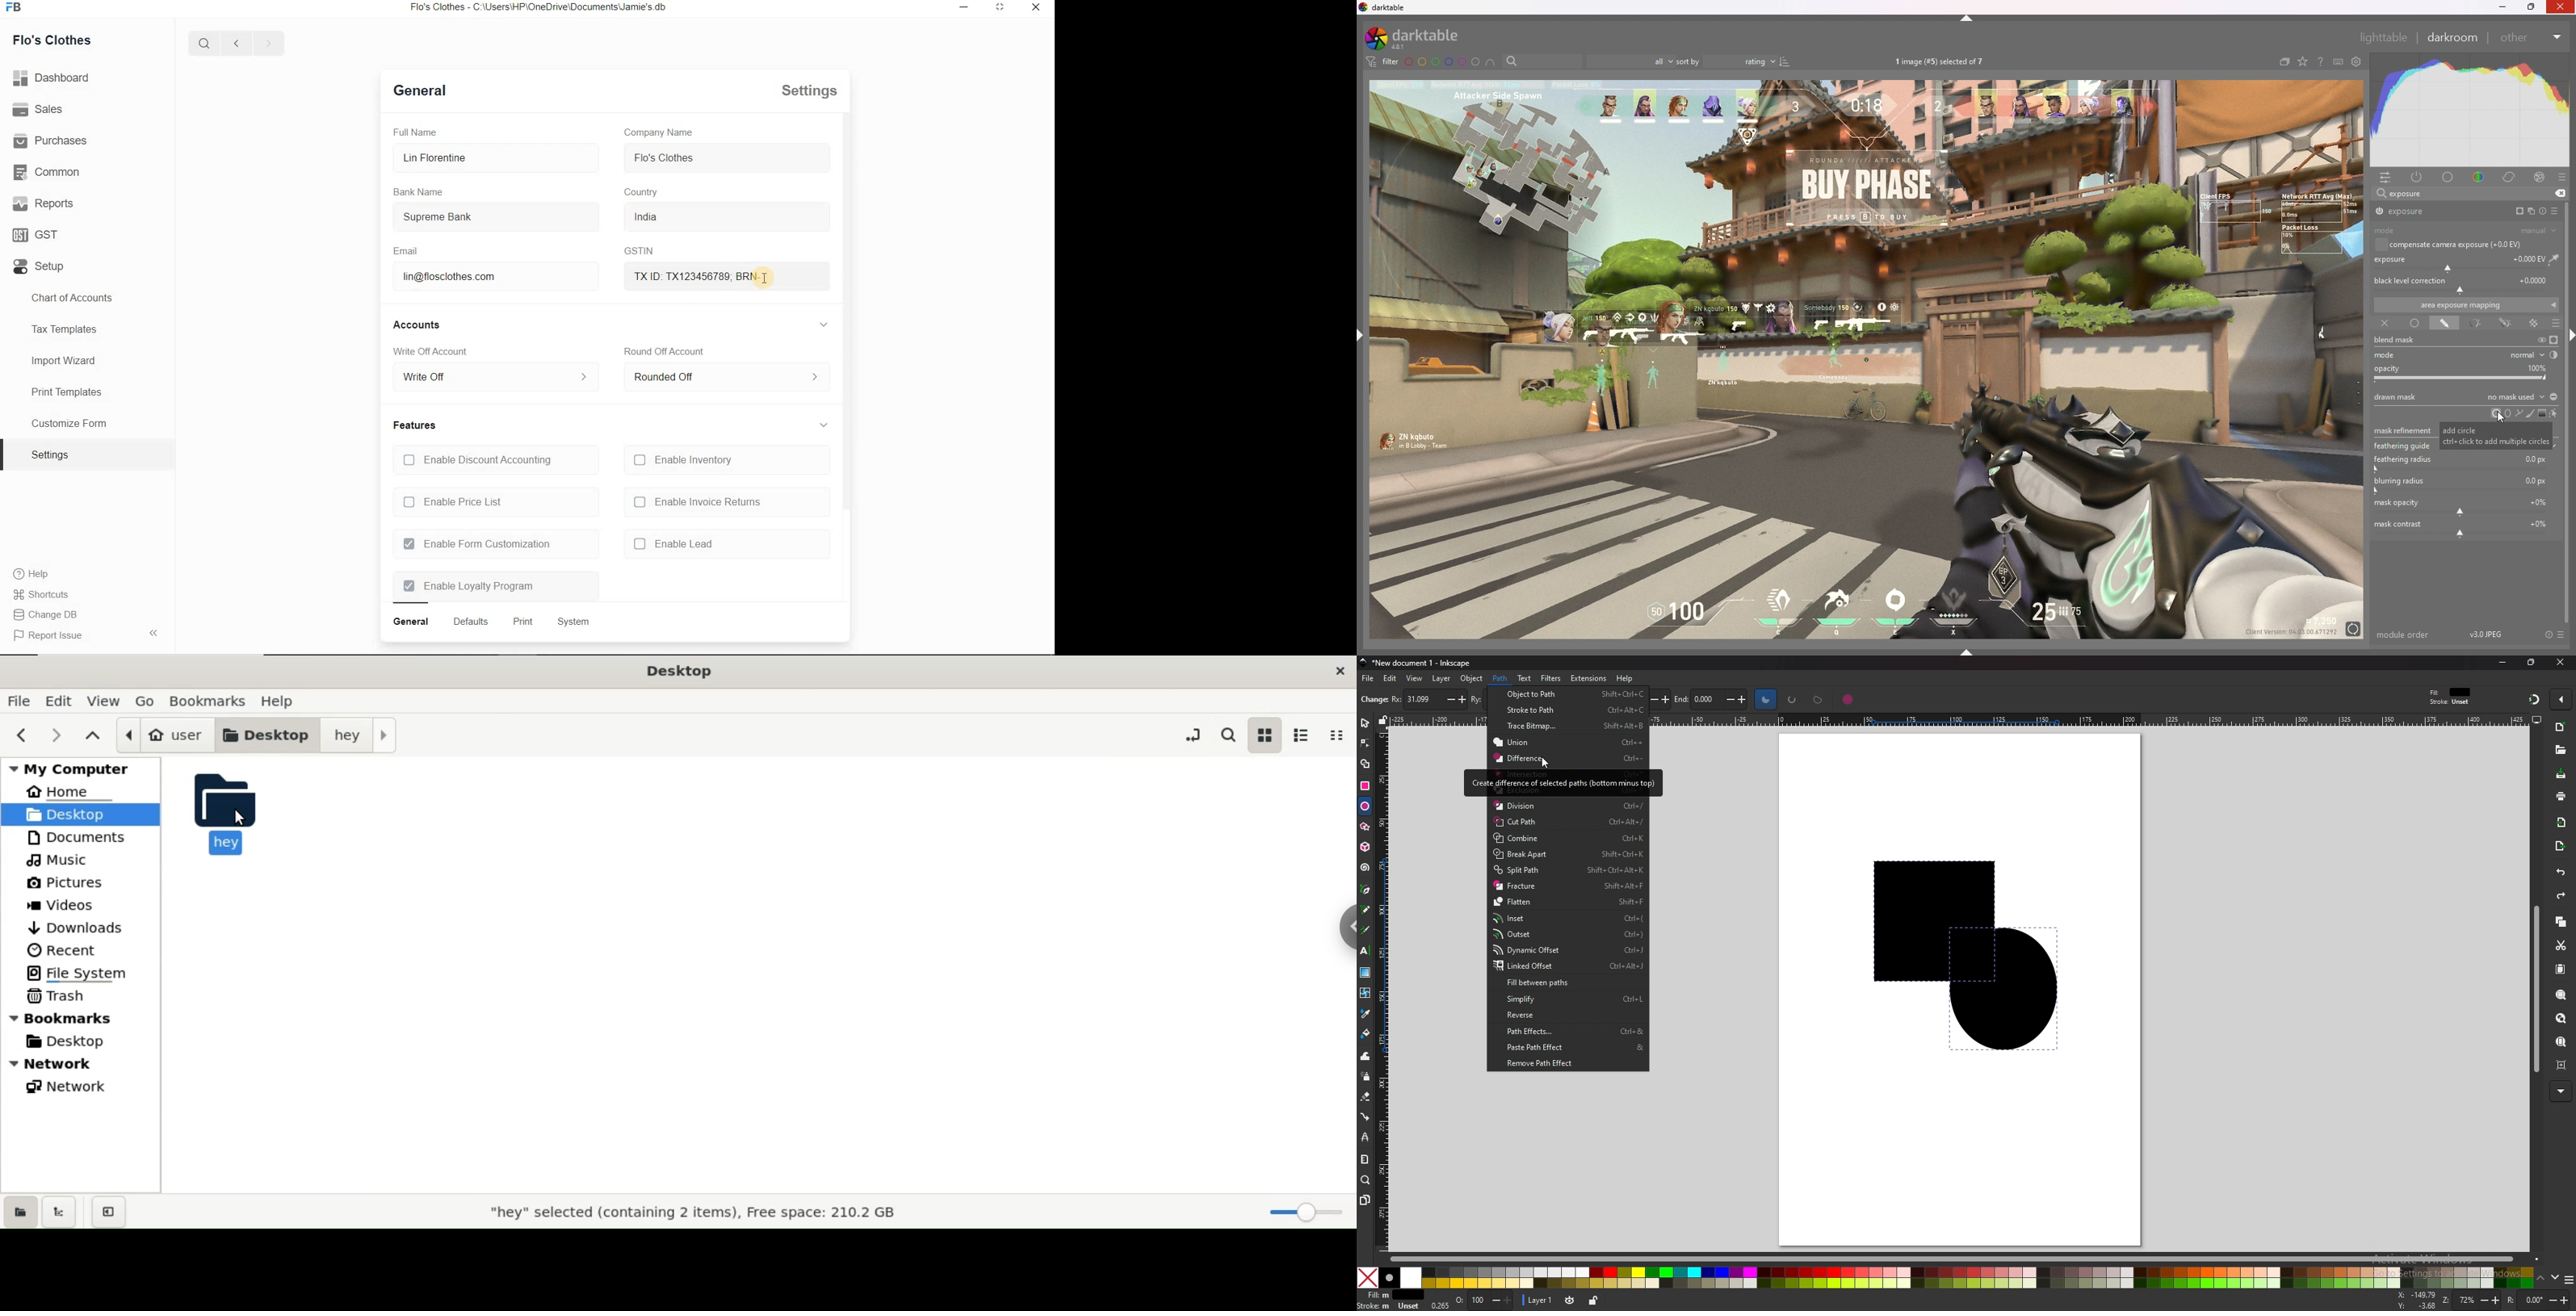 The width and height of the screenshot is (2576, 1316). What do you see at coordinates (2563, 995) in the screenshot?
I see `zoom selection` at bounding box center [2563, 995].